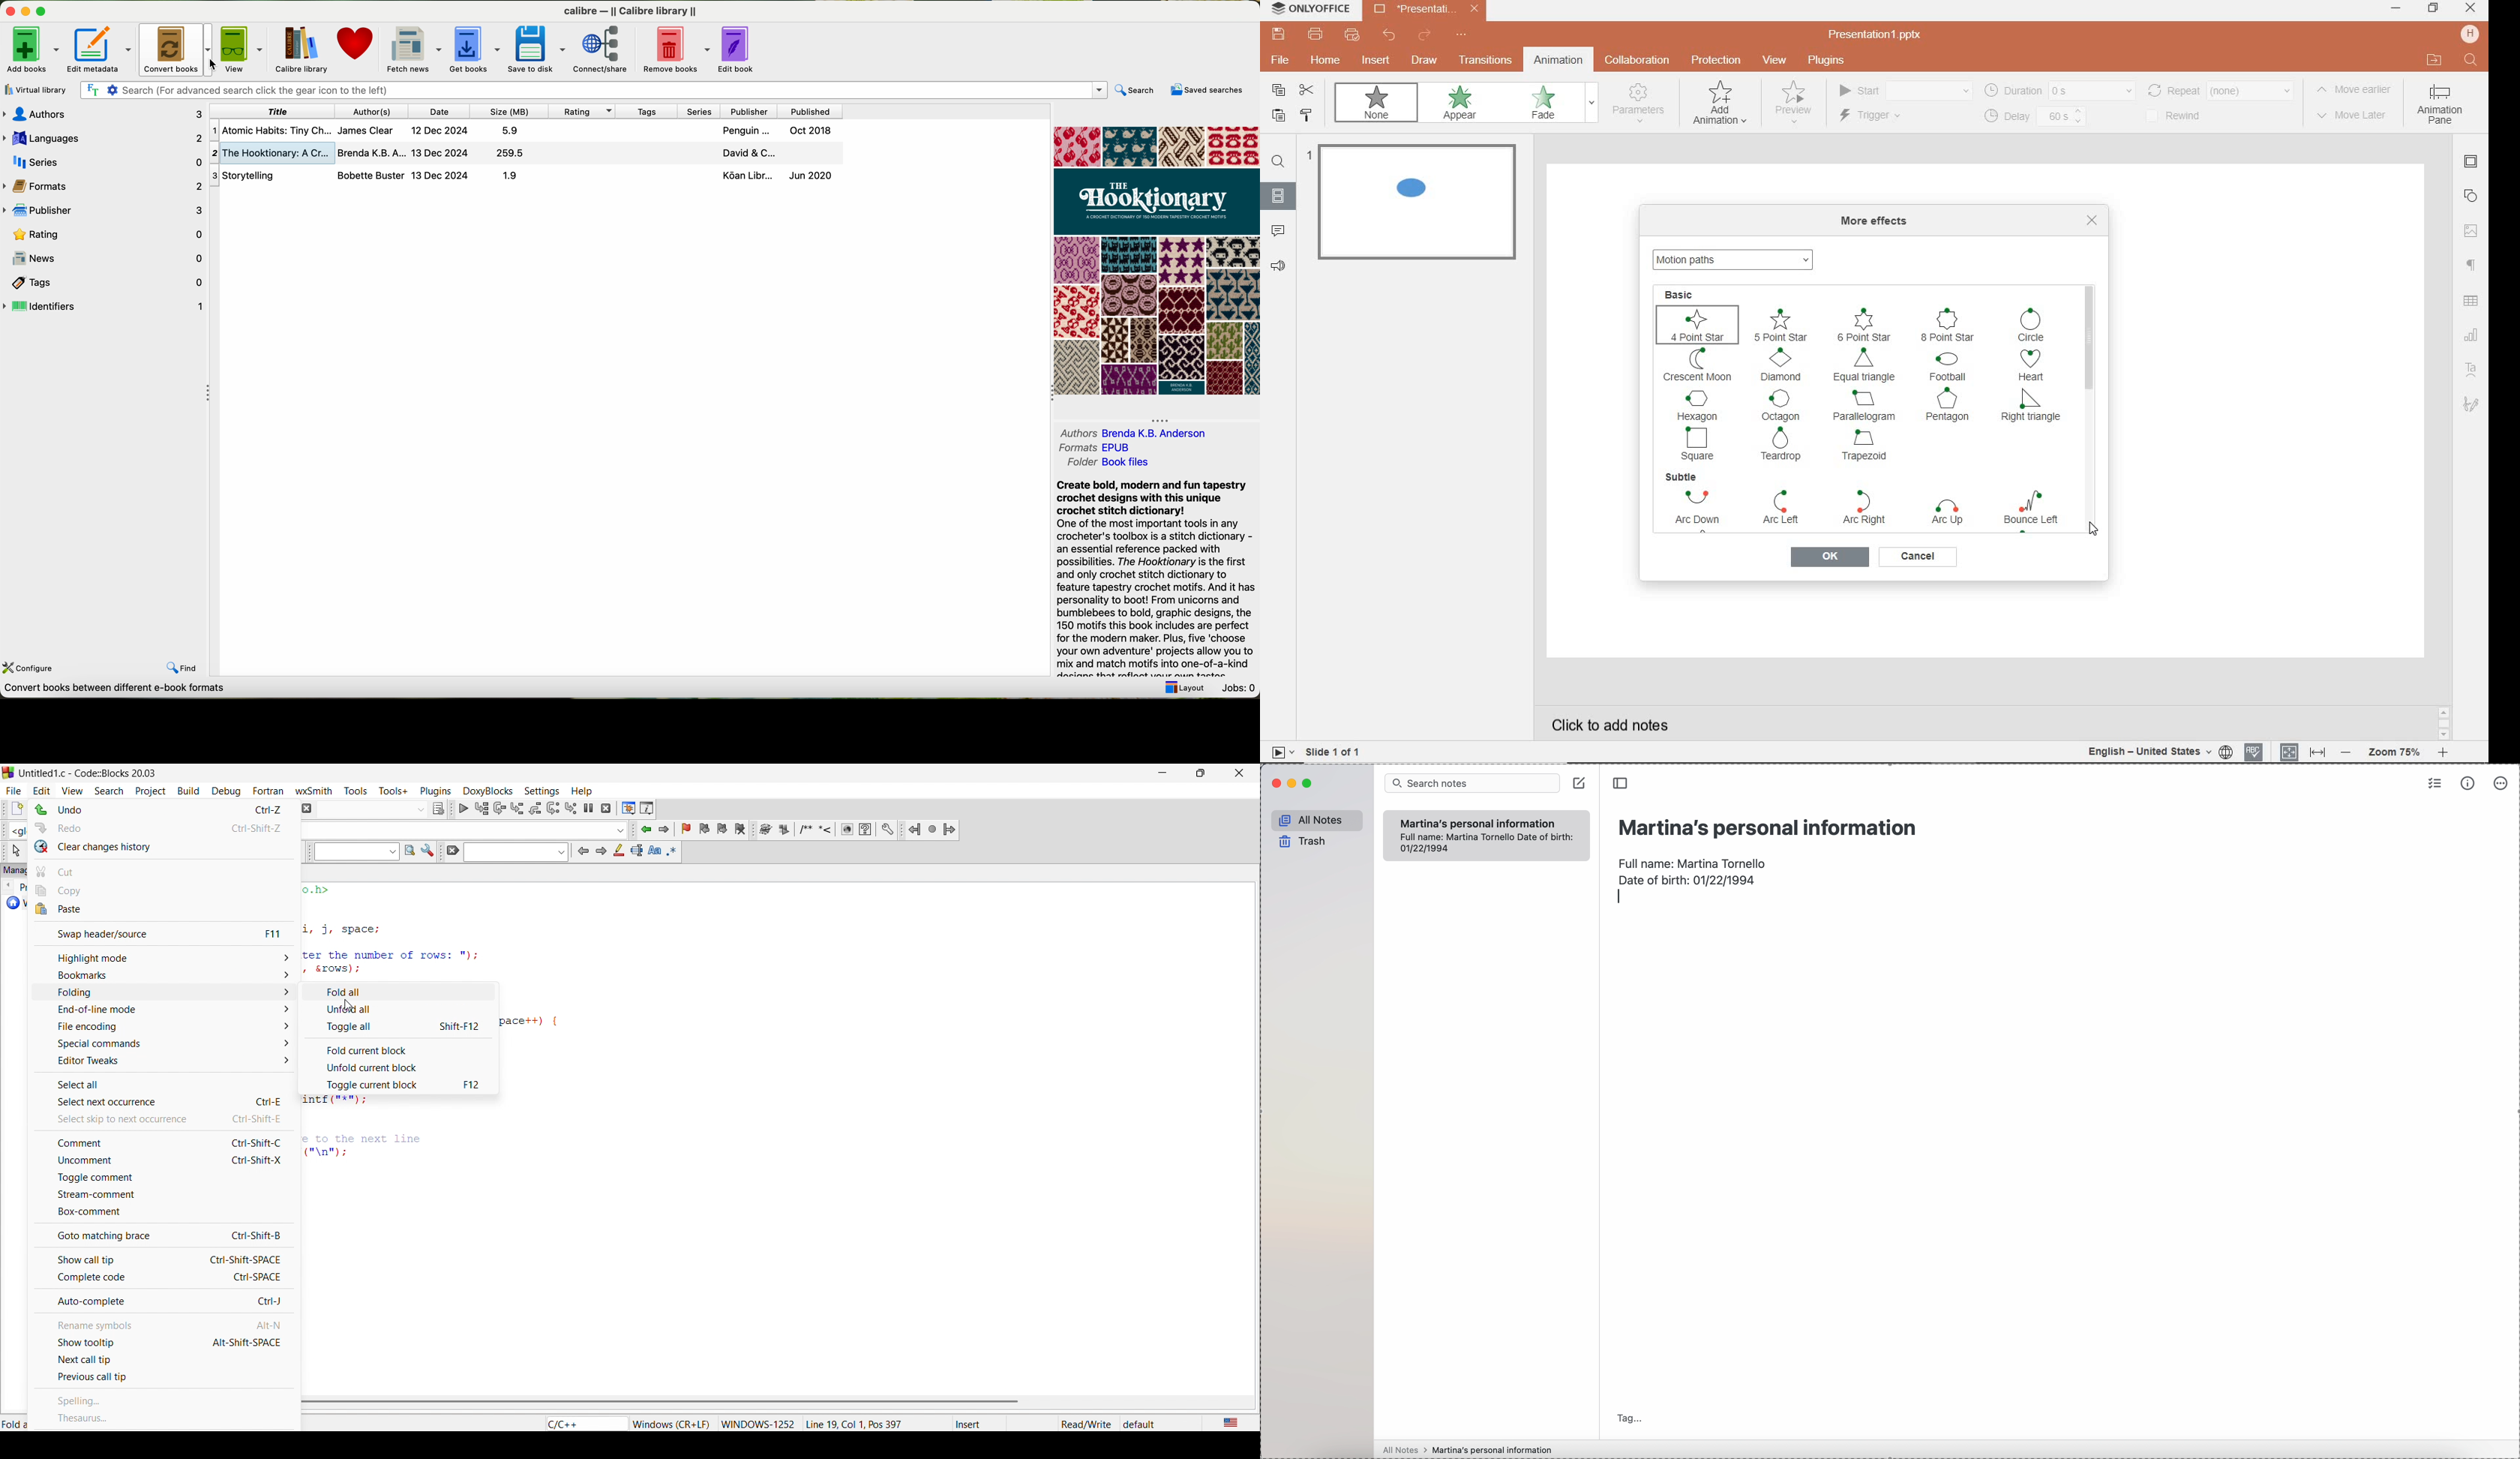 Image resolution: width=2520 pixels, height=1484 pixels. Describe the element at coordinates (450, 852) in the screenshot. I see `clear` at that location.